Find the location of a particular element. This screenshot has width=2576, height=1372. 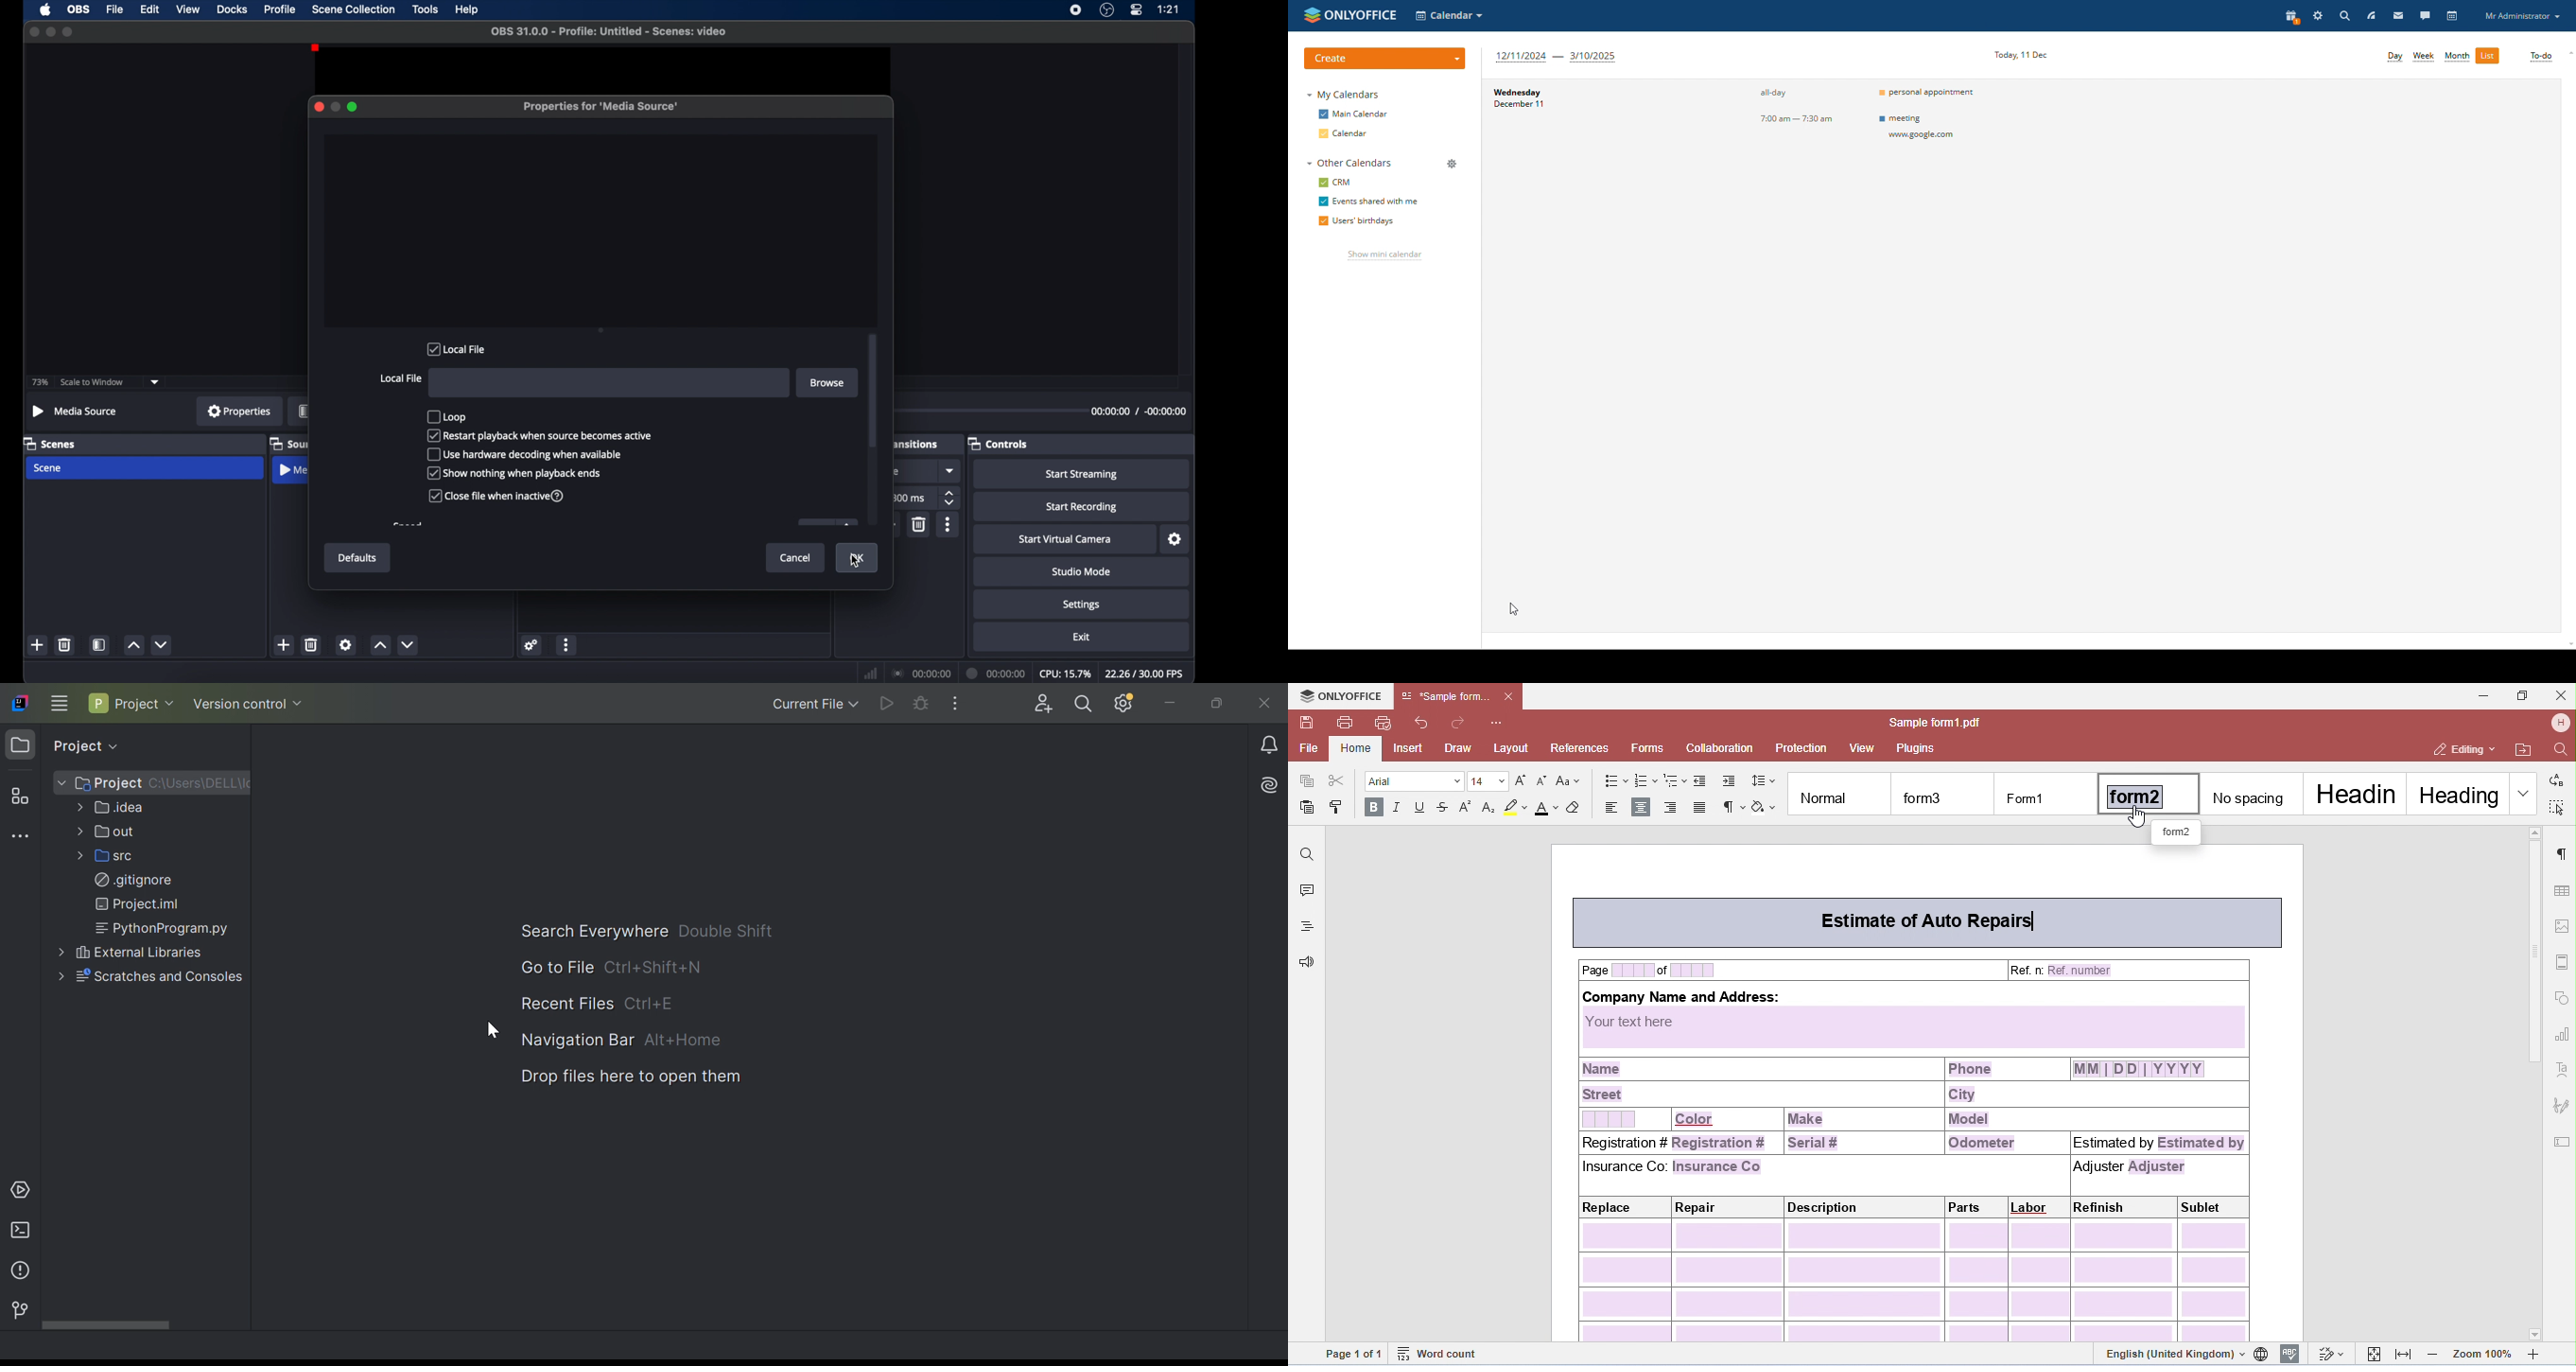

controls is located at coordinates (1001, 443).